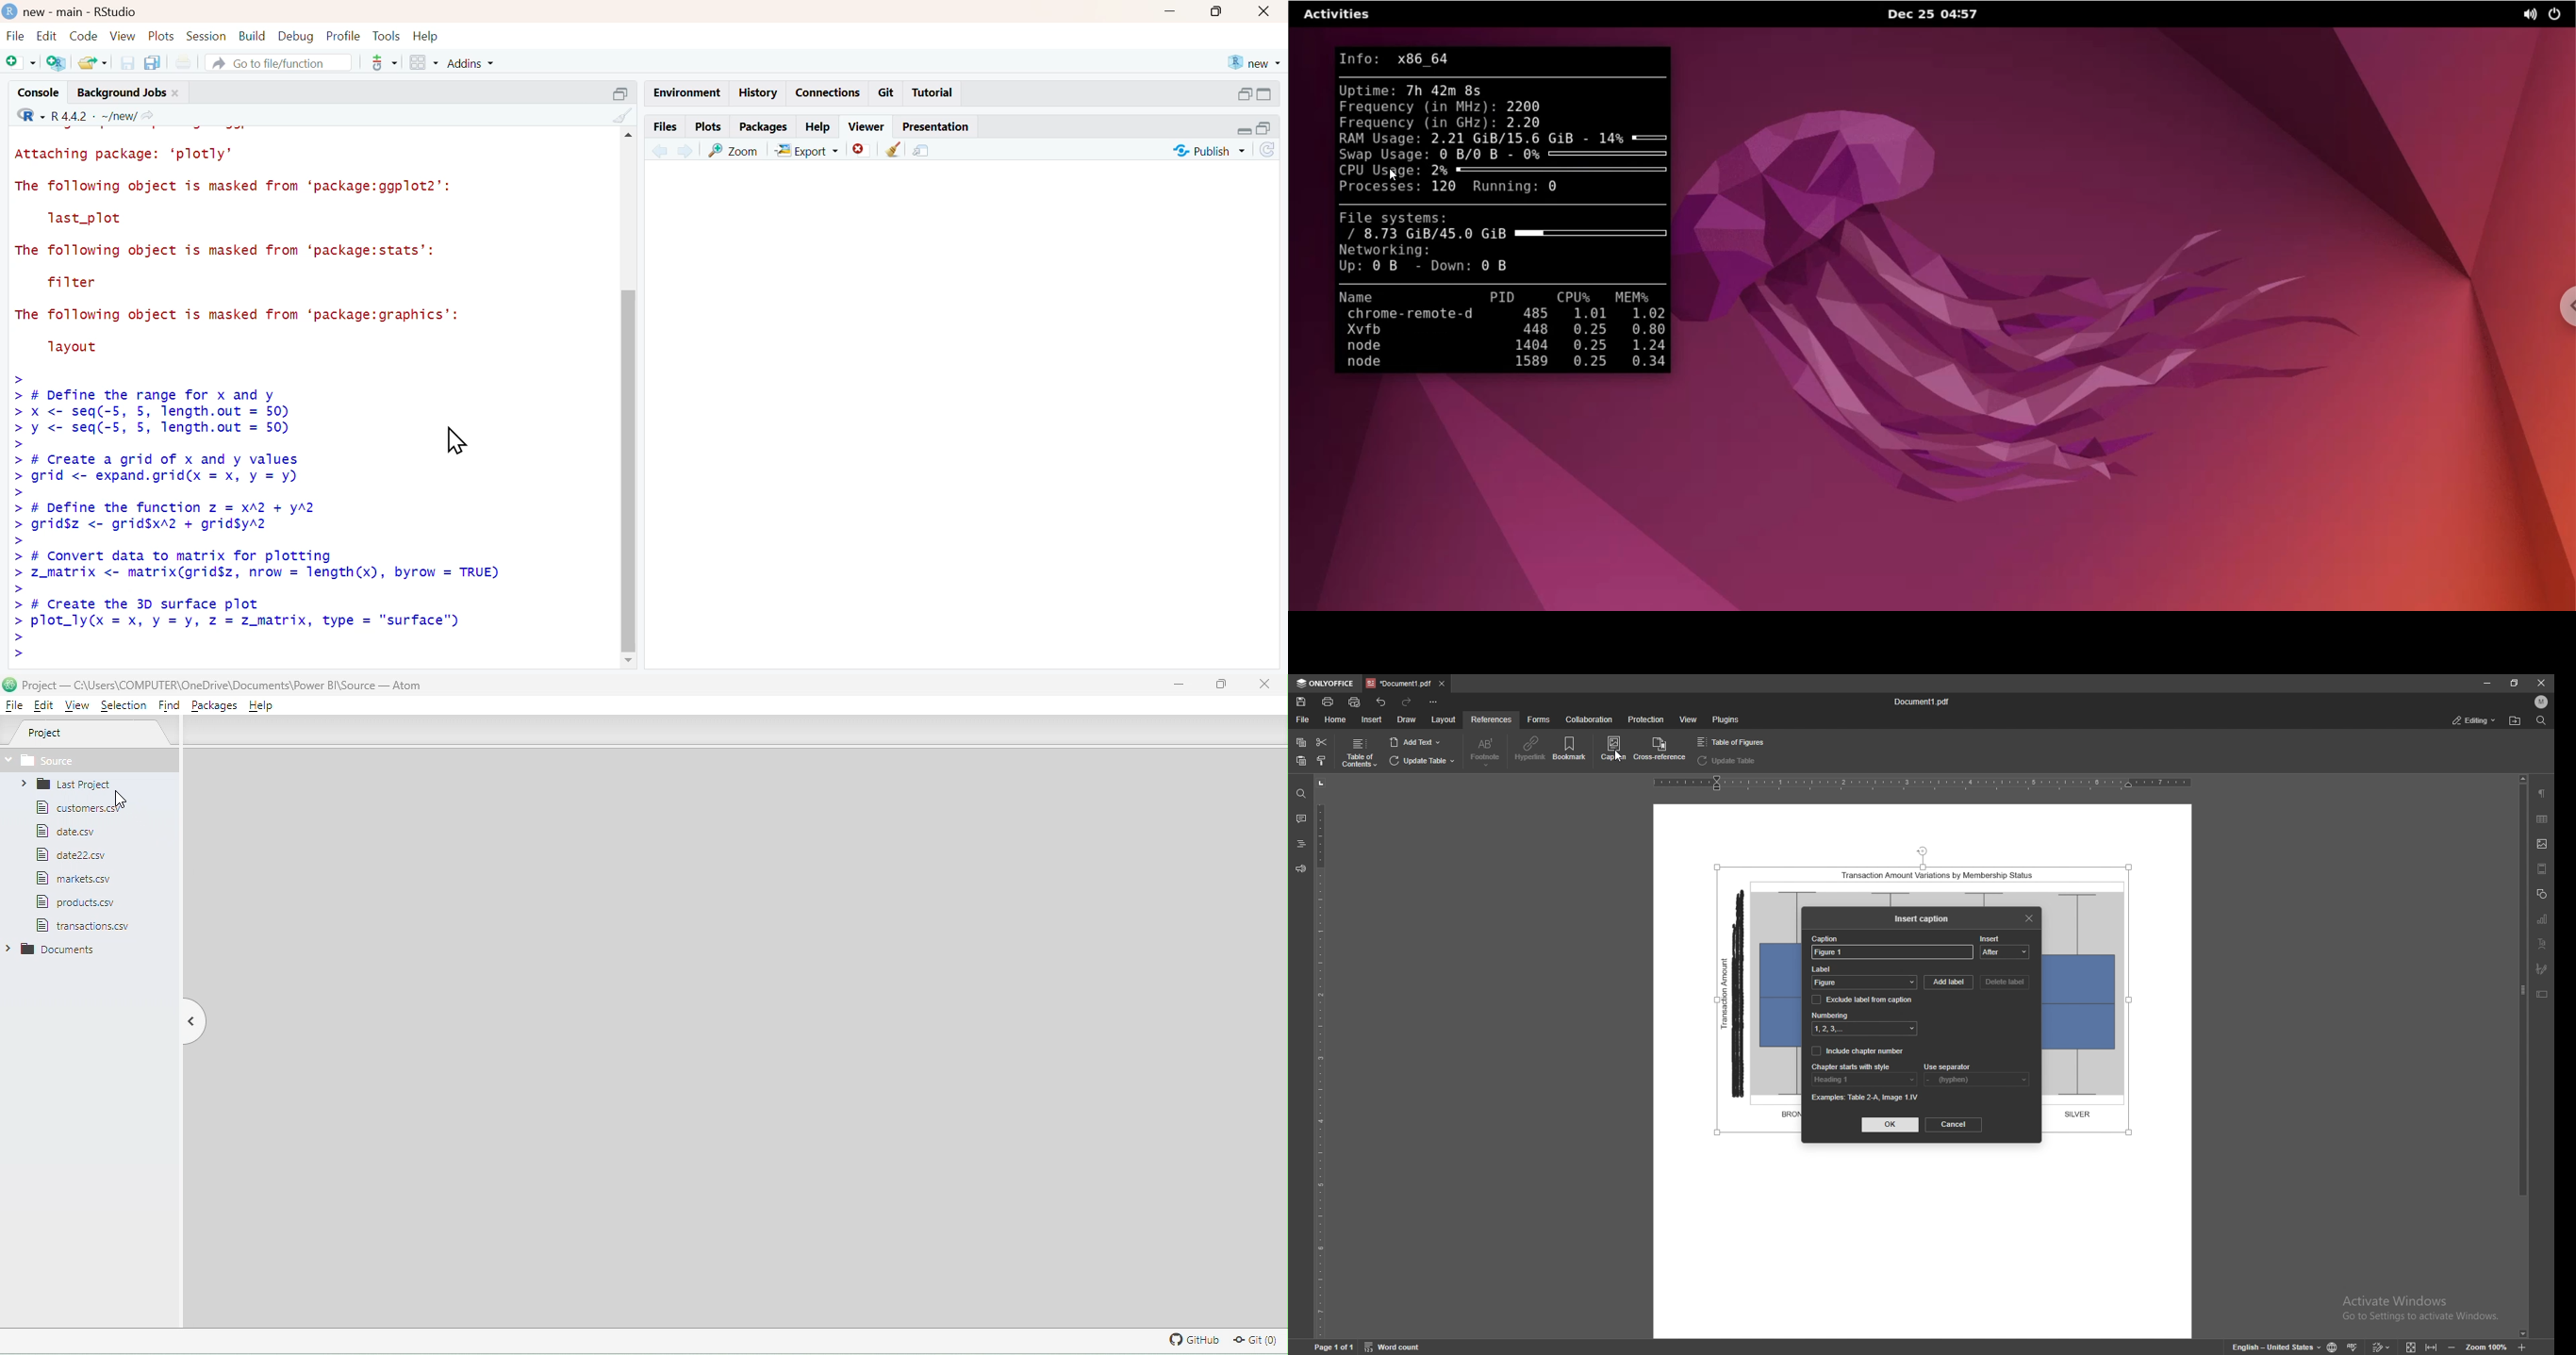  I want to click on plugins, so click(1725, 720).